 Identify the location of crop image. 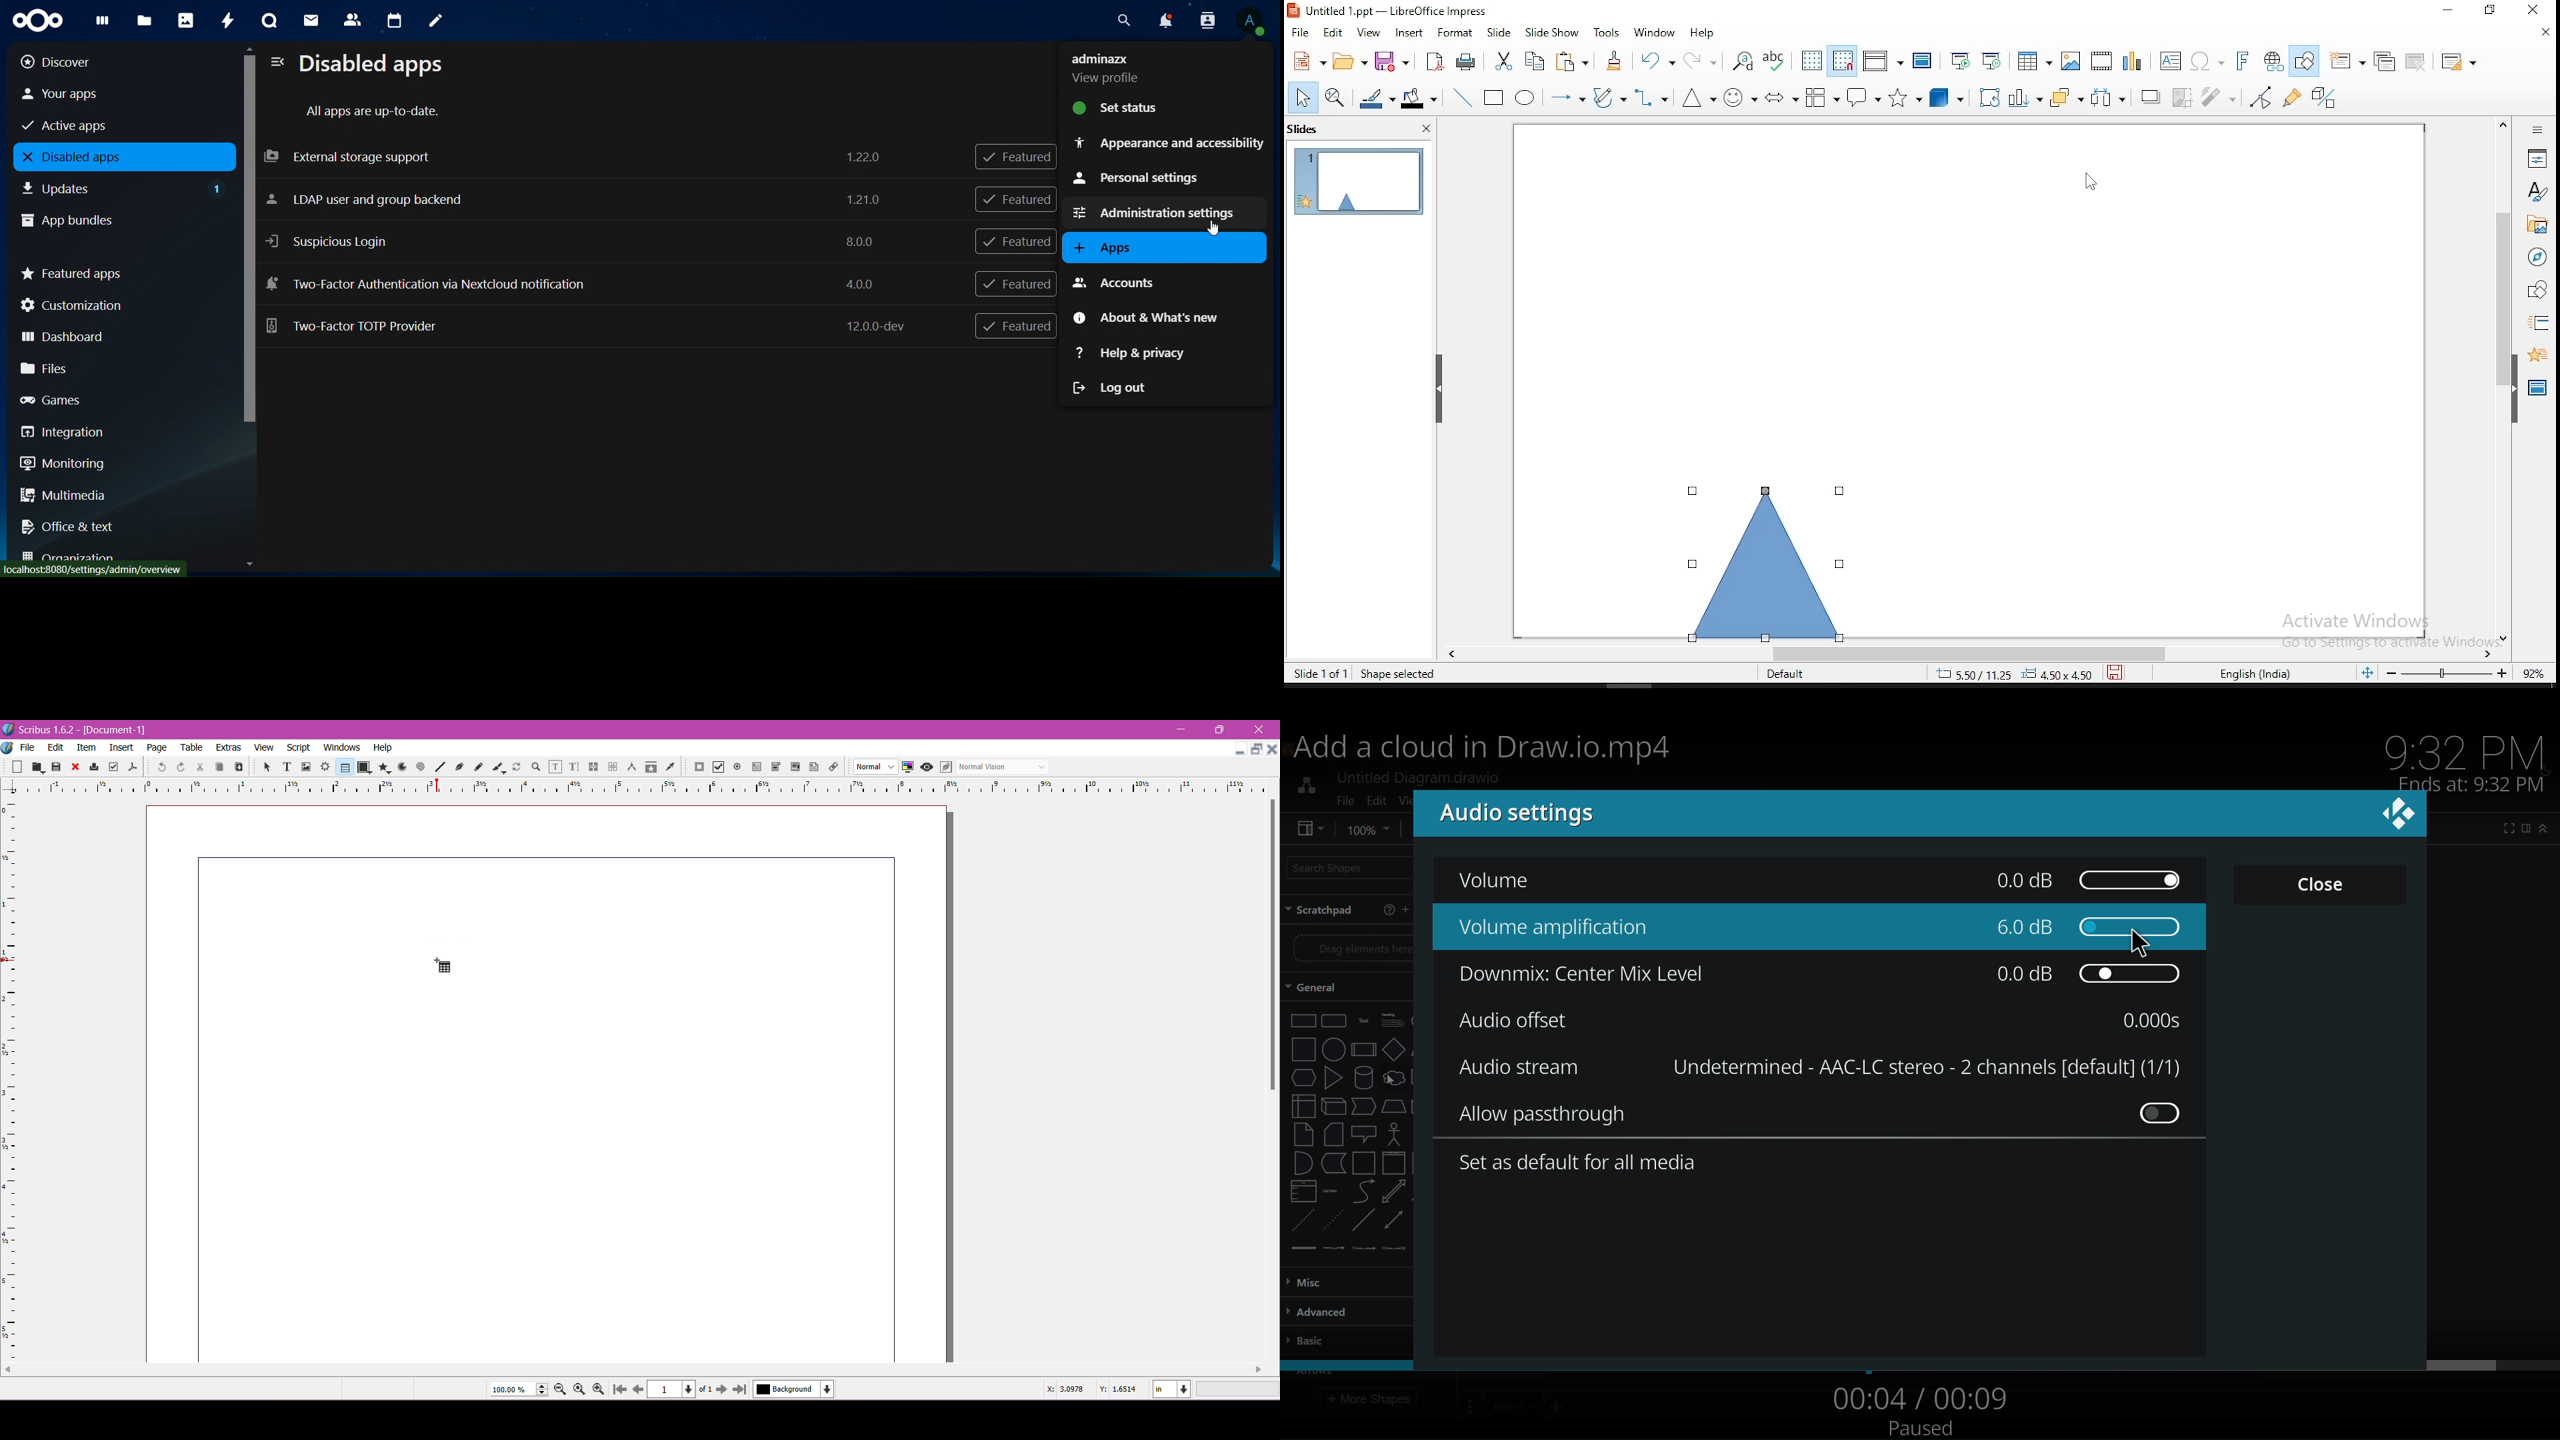
(2184, 96).